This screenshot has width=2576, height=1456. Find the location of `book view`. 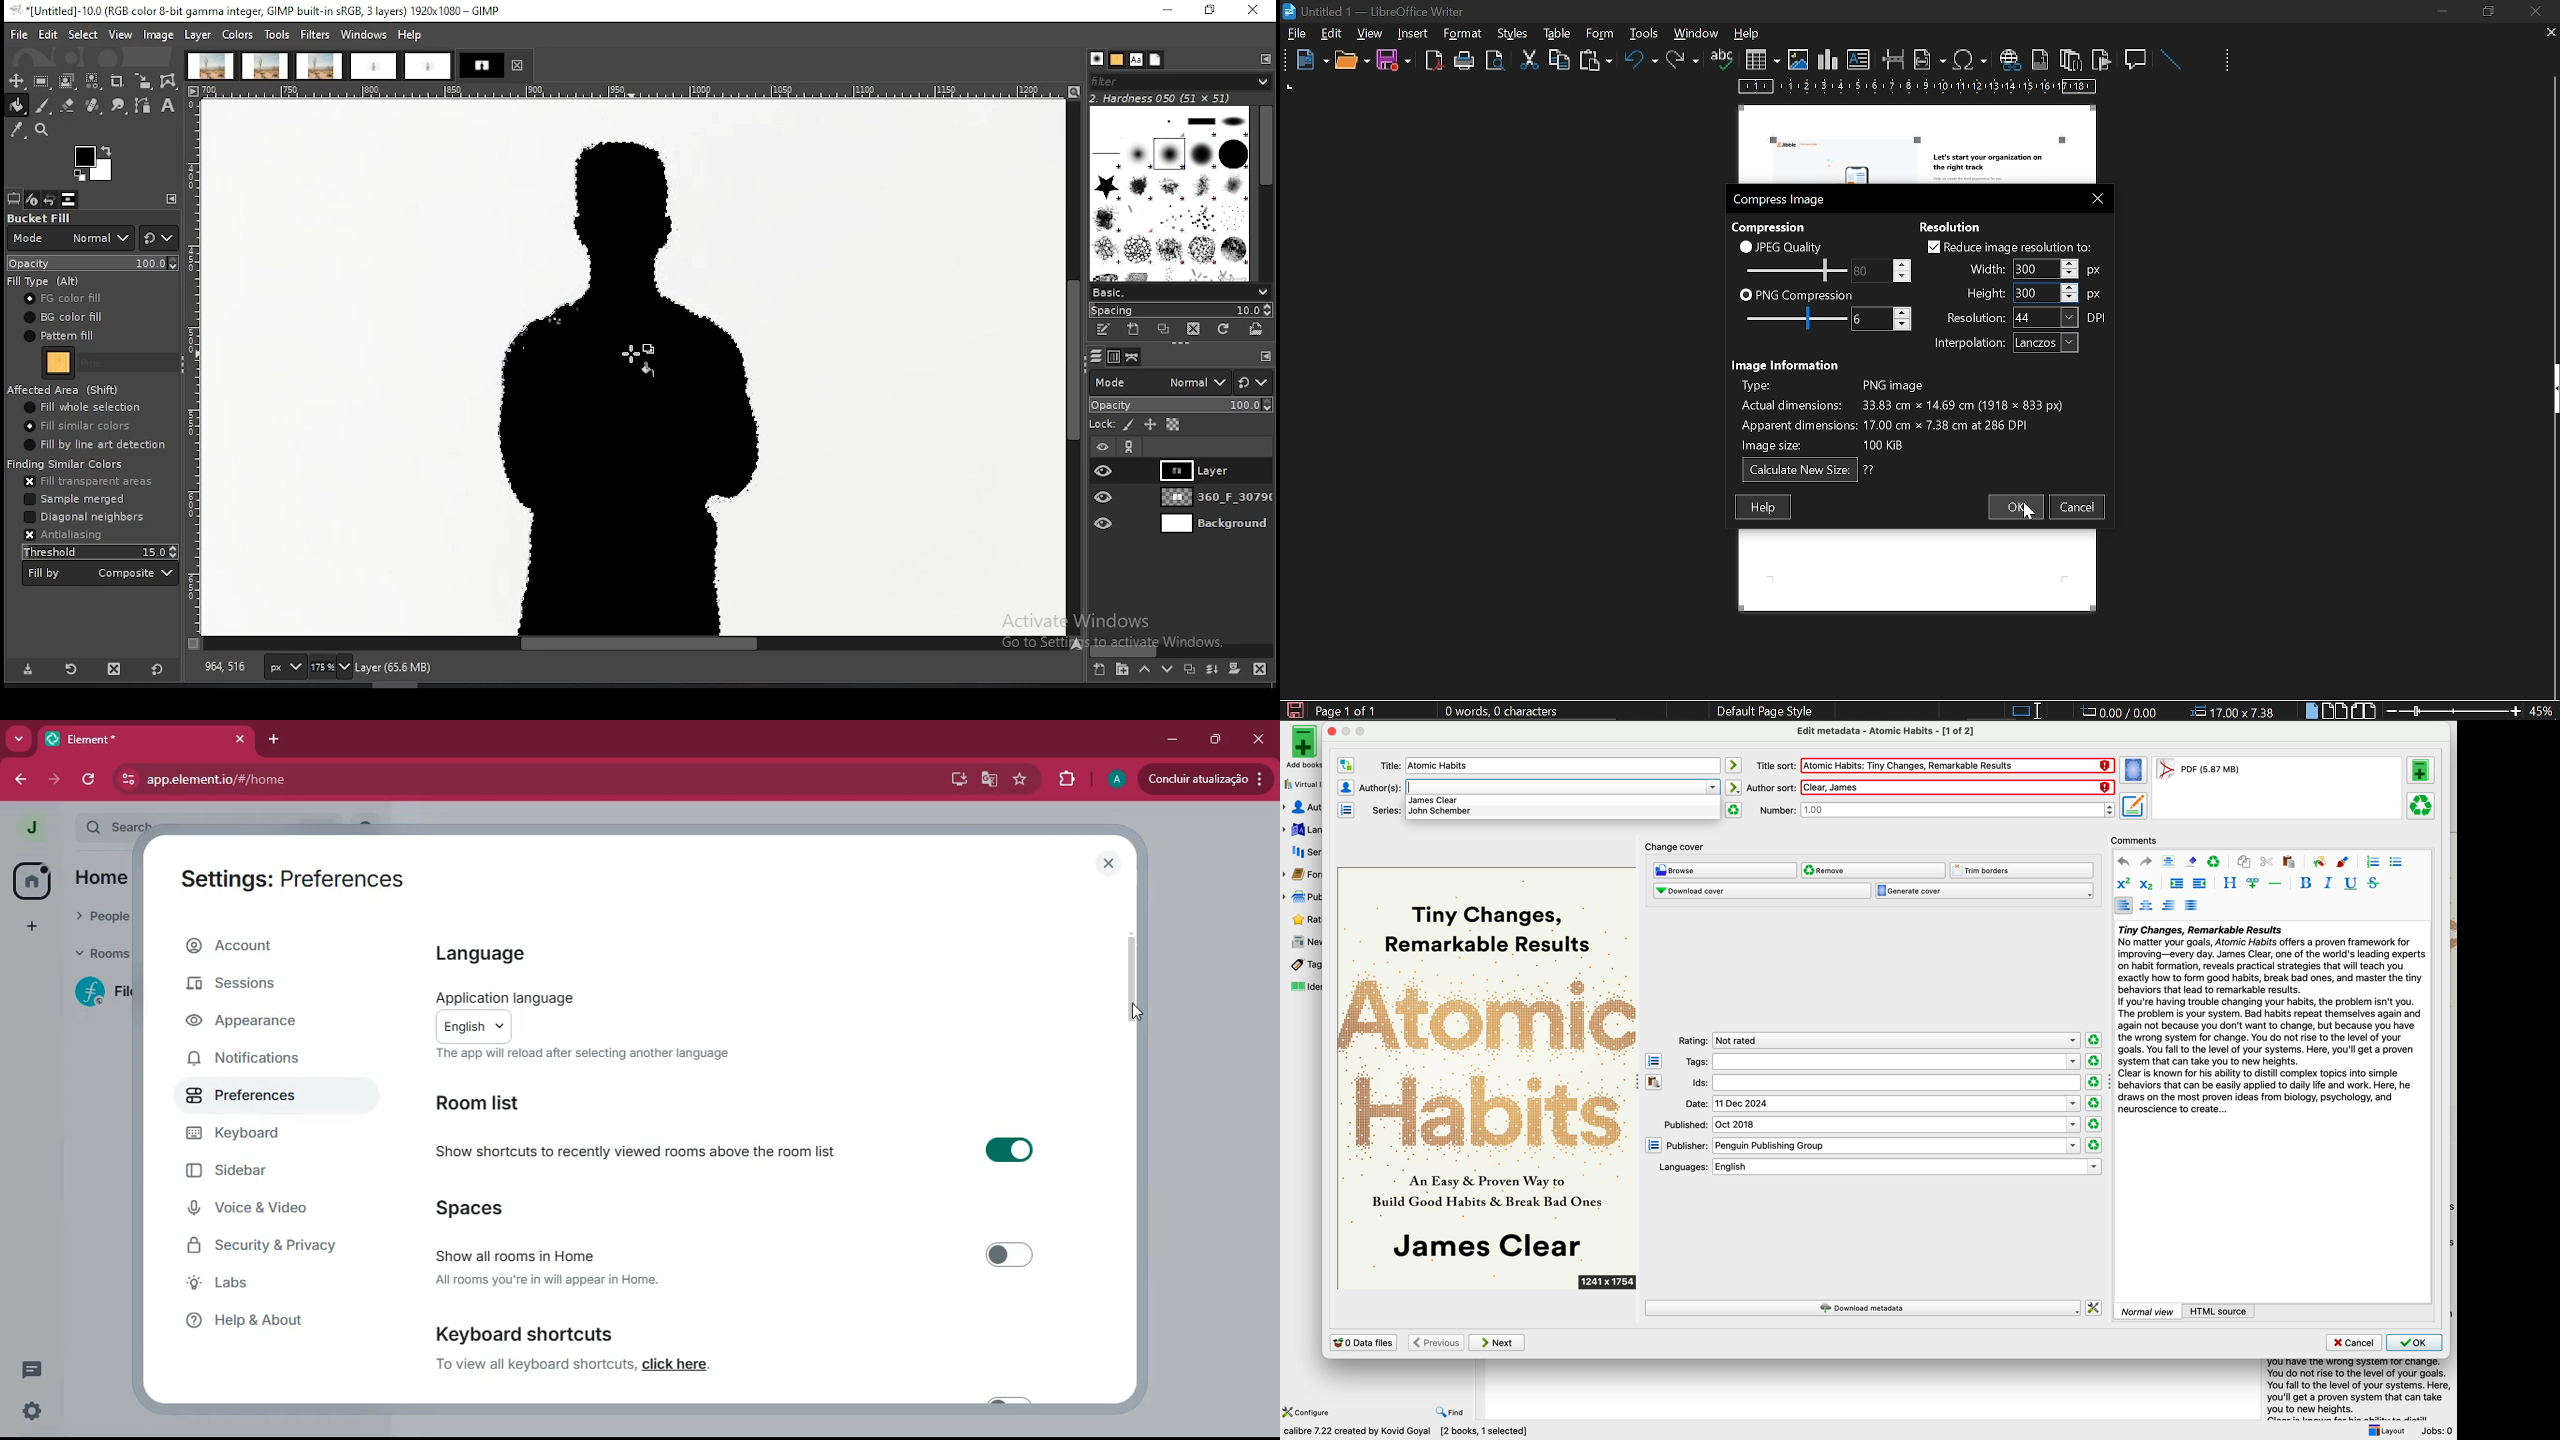

book view is located at coordinates (2365, 711).